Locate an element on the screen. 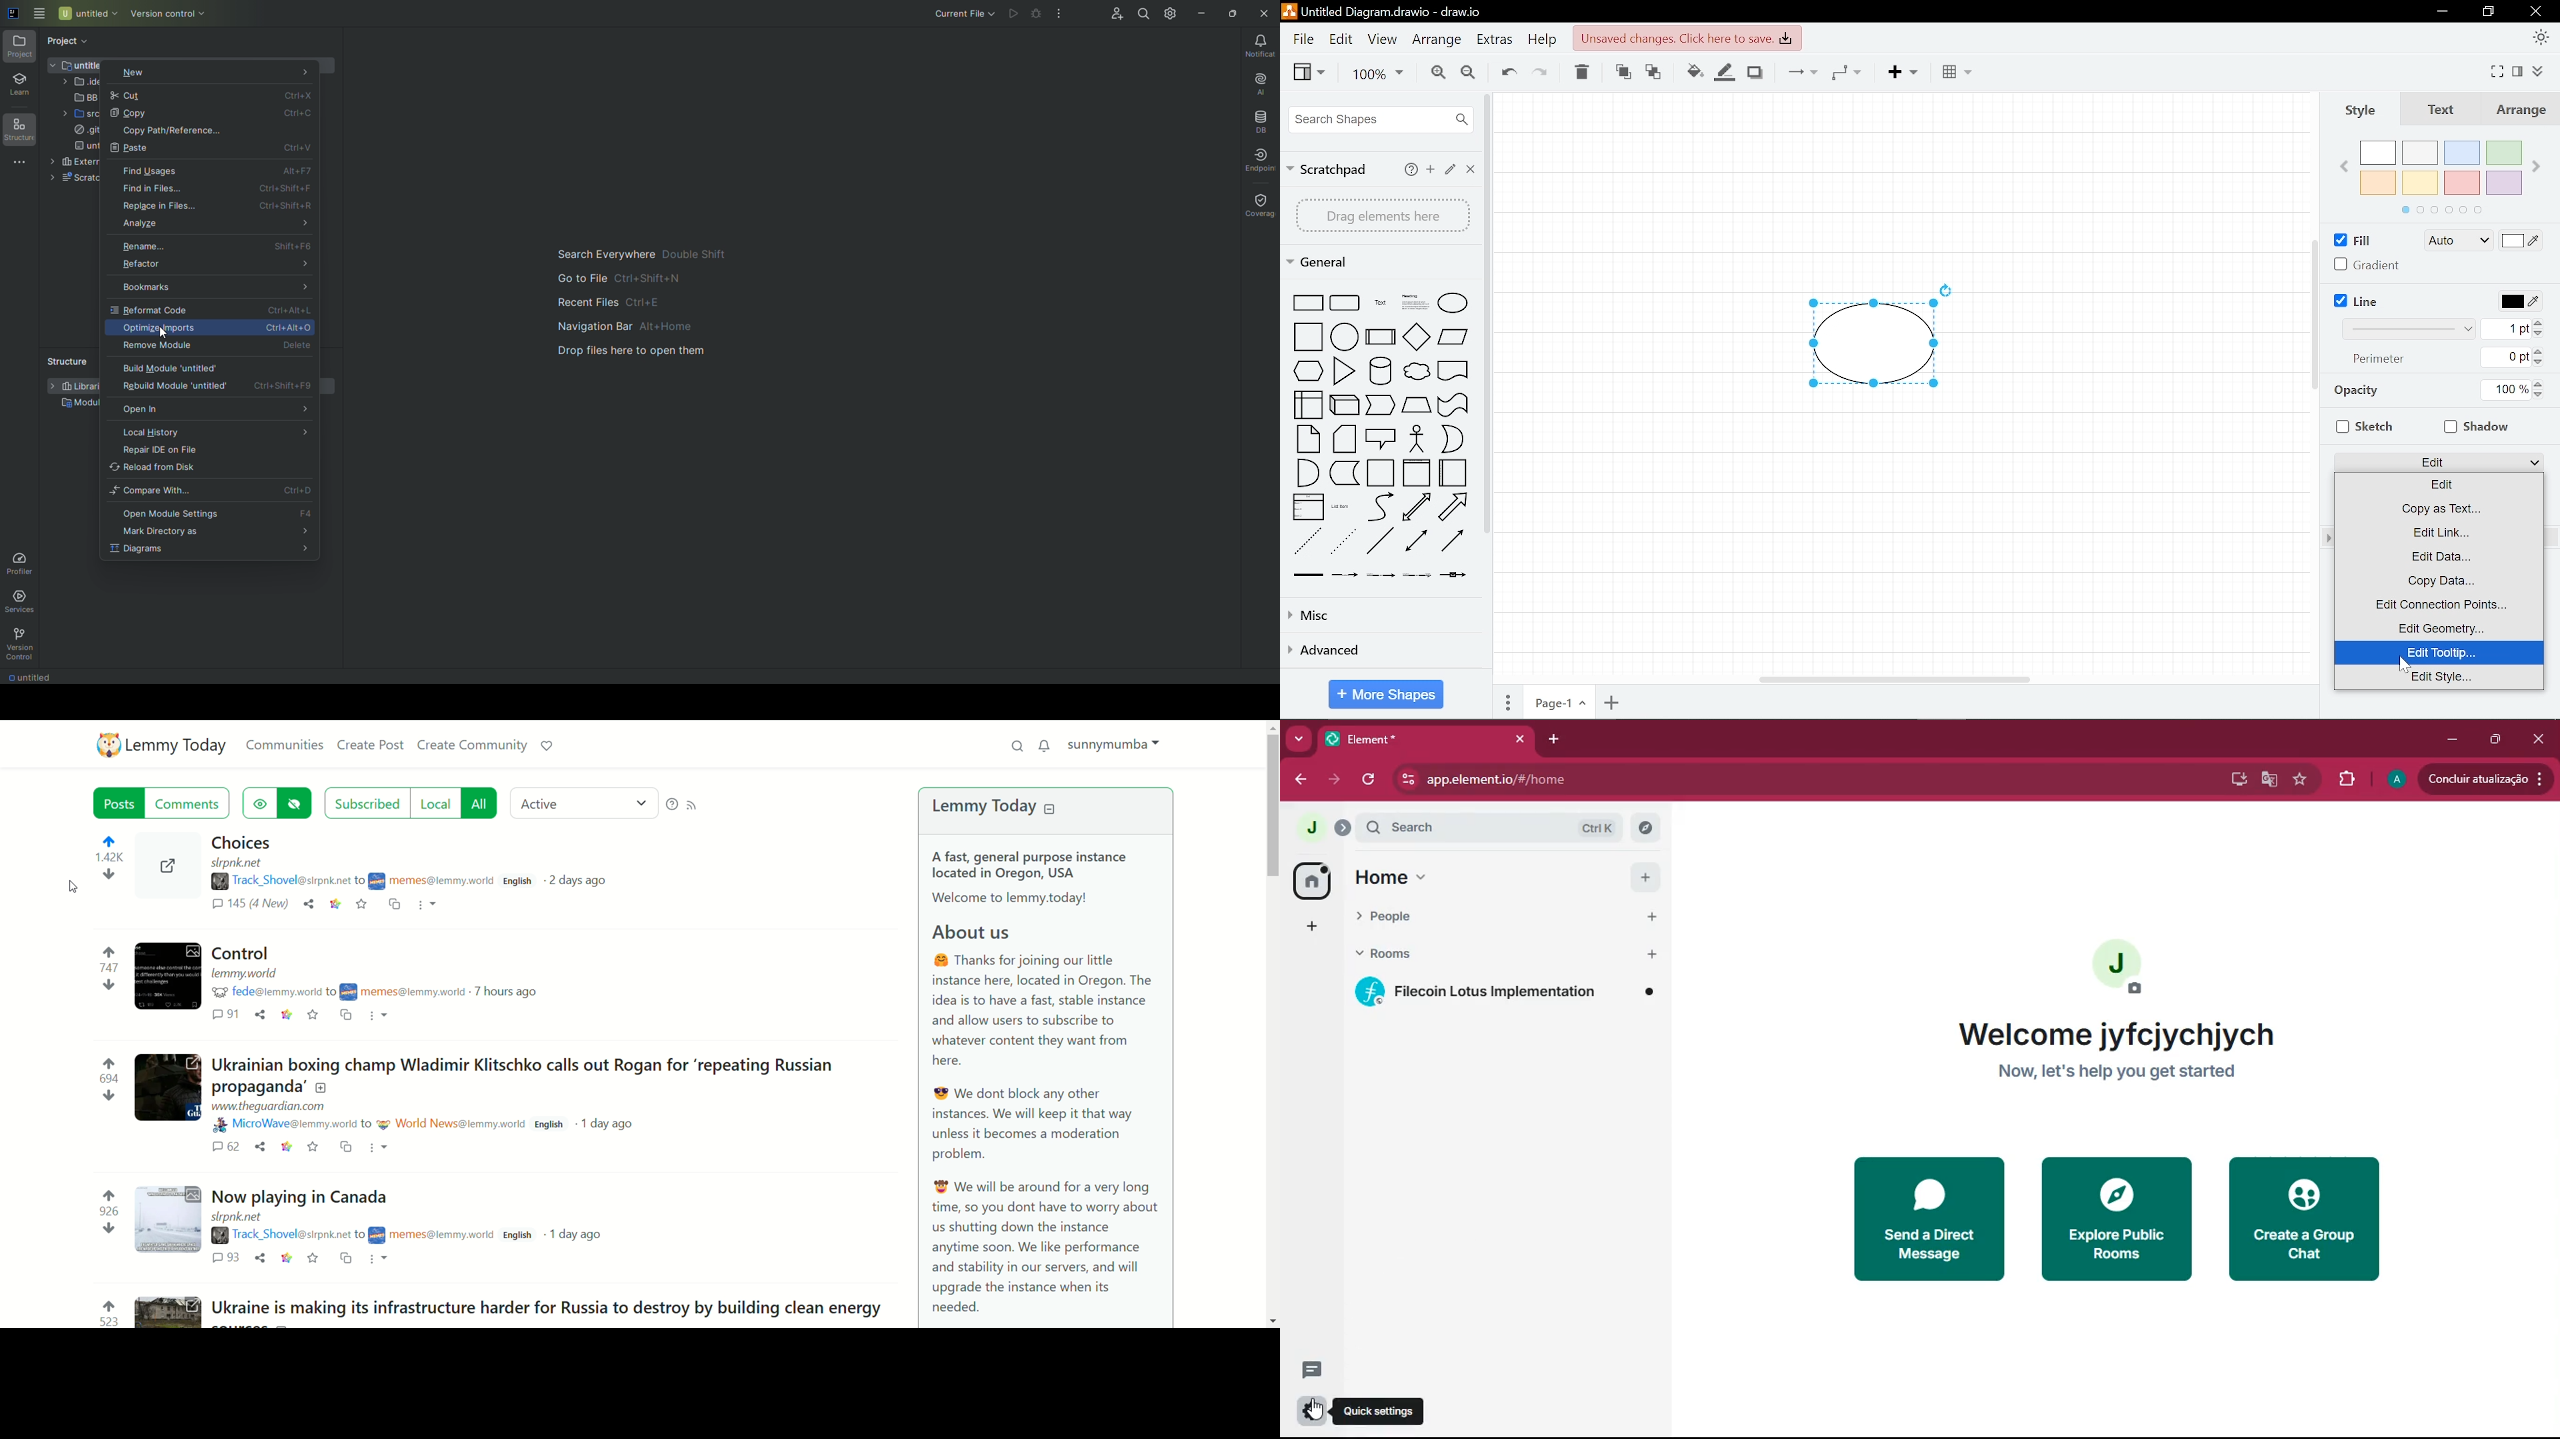 The image size is (2576, 1456). View is located at coordinates (1382, 37).